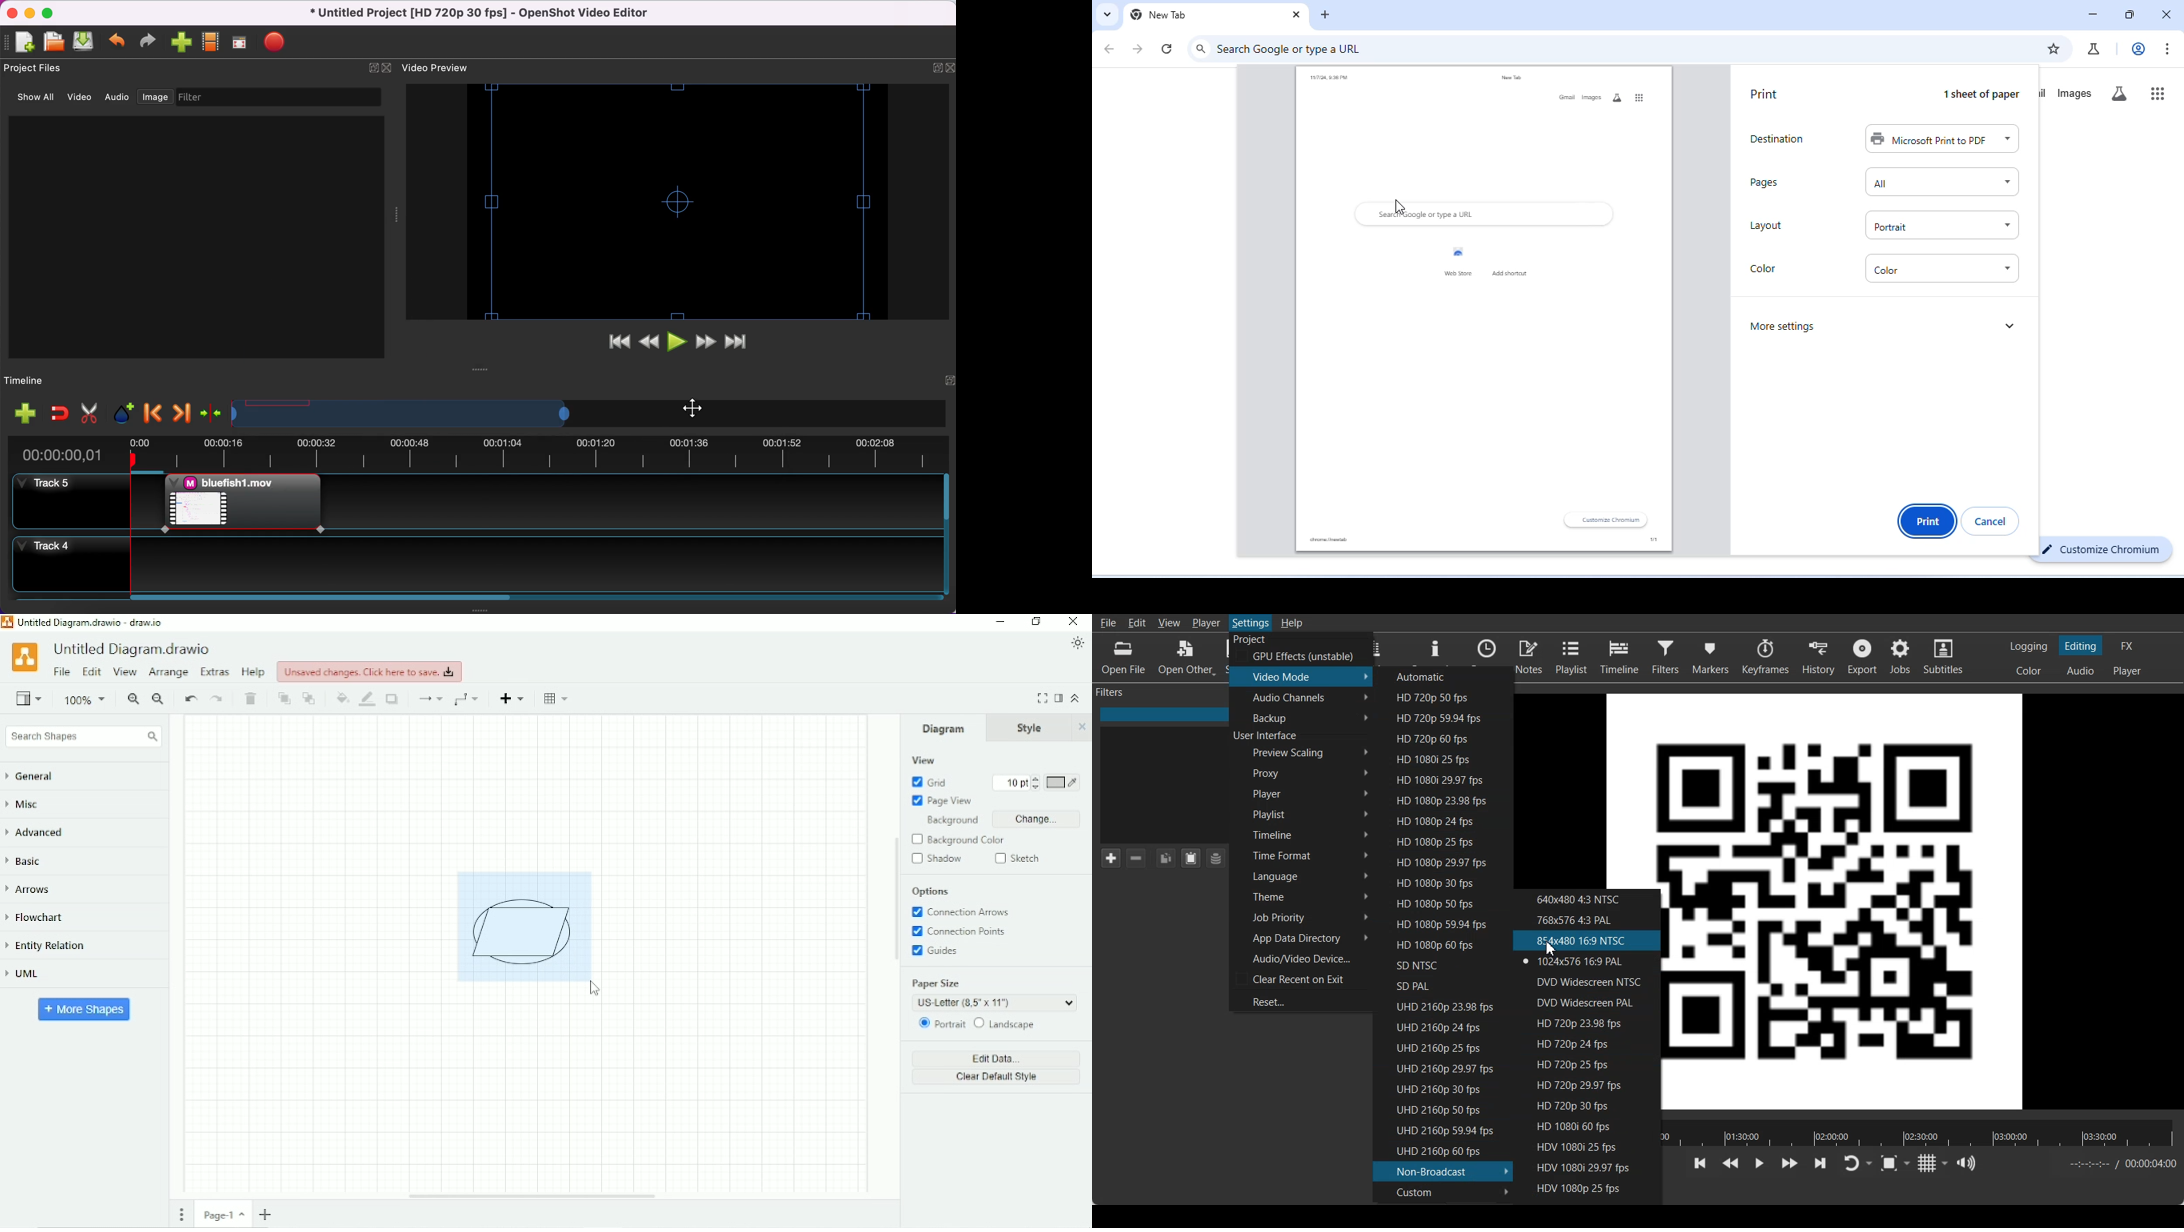 Image resolution: width=2184 pixels, height=1232 pixels. What do you see at coordinates (1439, 1027) in the screenshot?
I see `UHD 2160p 24 fps` at bounding box center [1439, 1027].